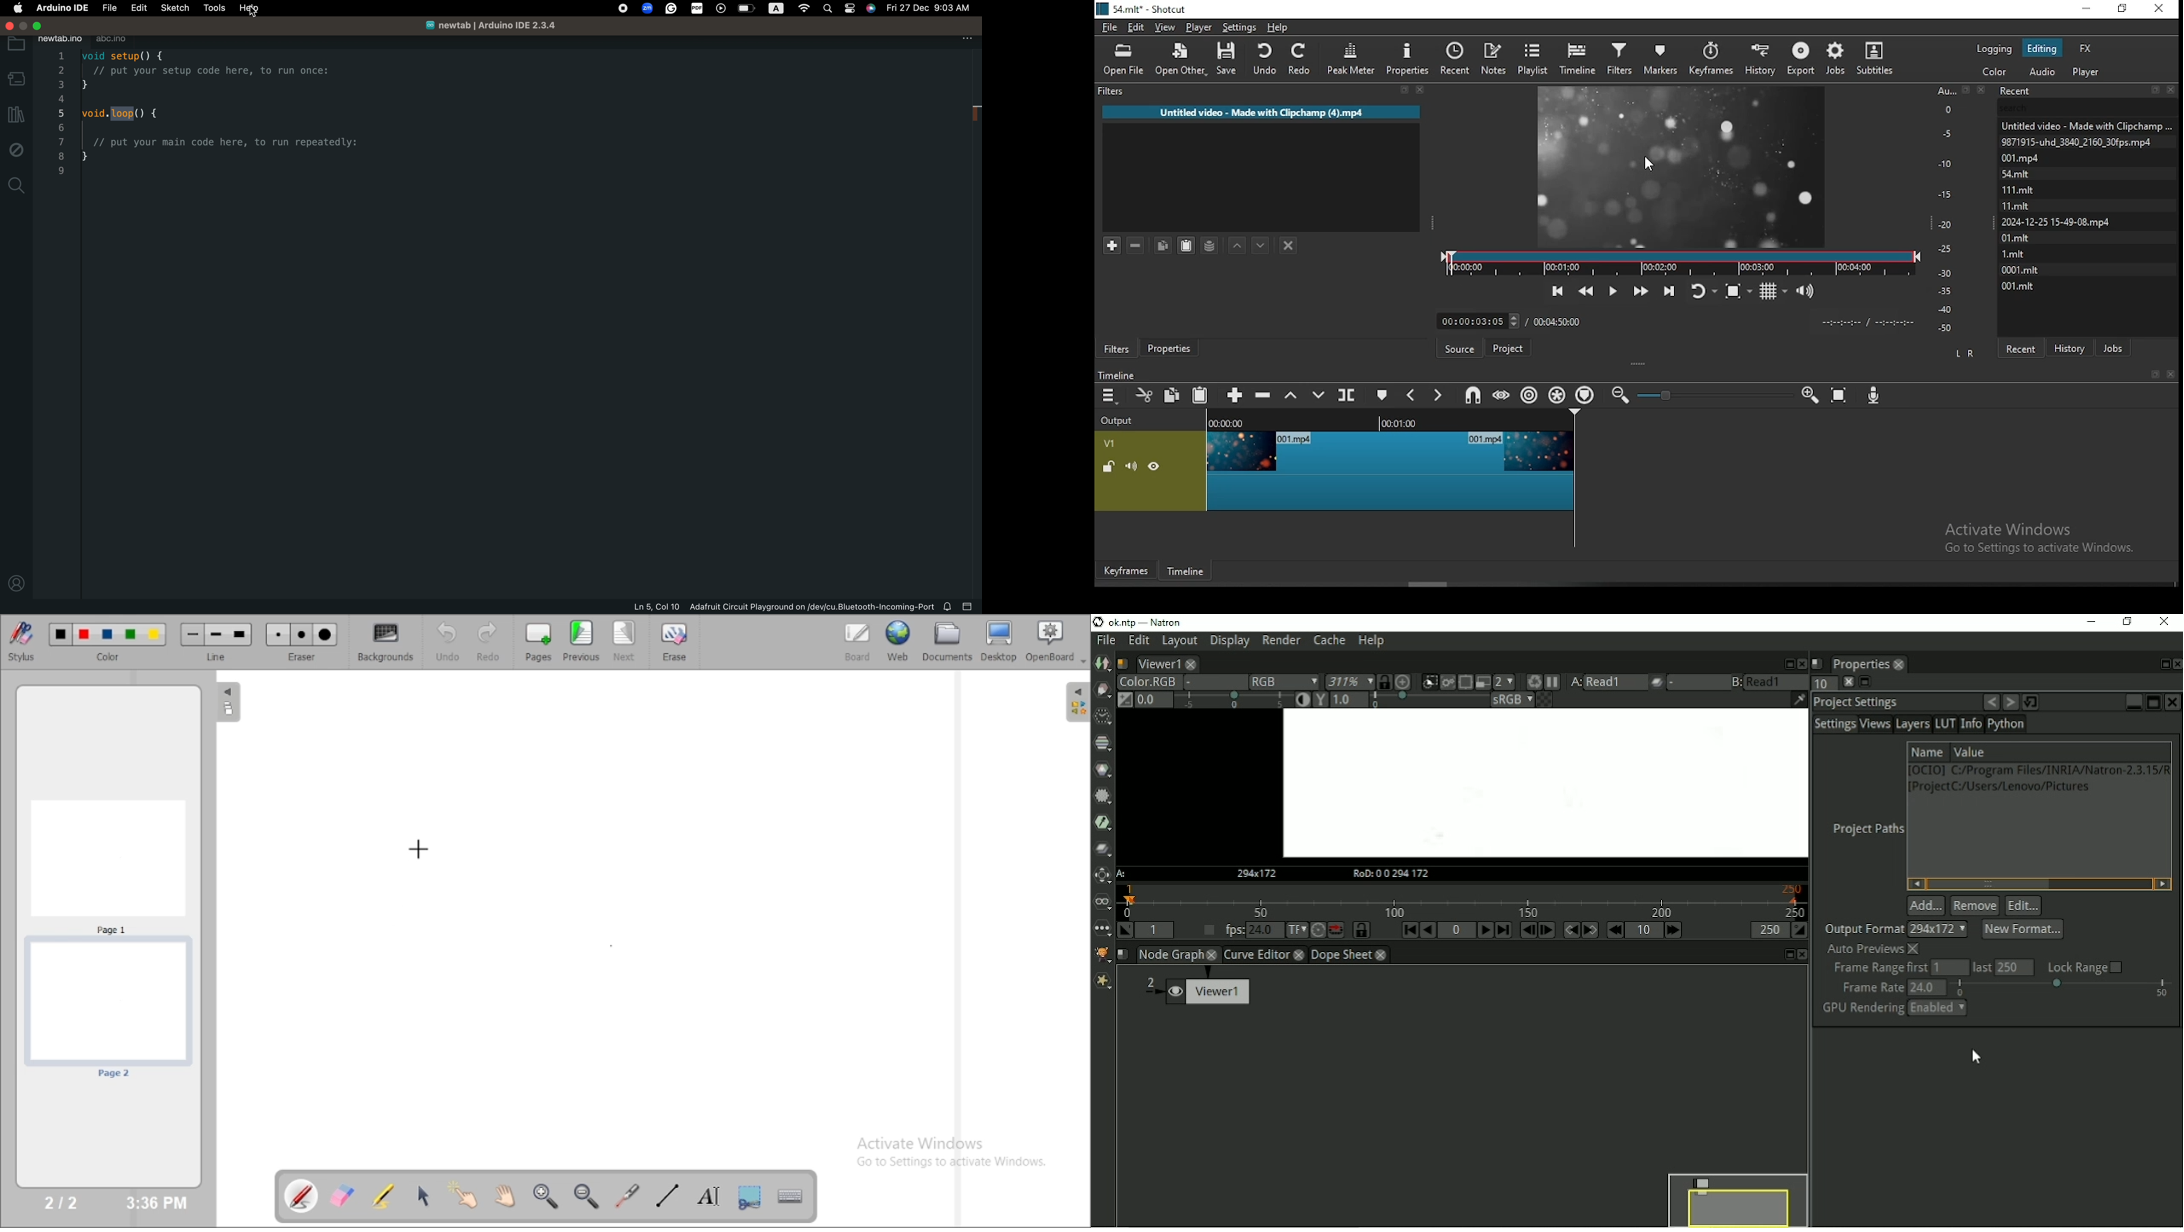  What do you see at coordinates (107, 1010) in the screenshot?
I see `page 2` at bounding box center [107, 1010].